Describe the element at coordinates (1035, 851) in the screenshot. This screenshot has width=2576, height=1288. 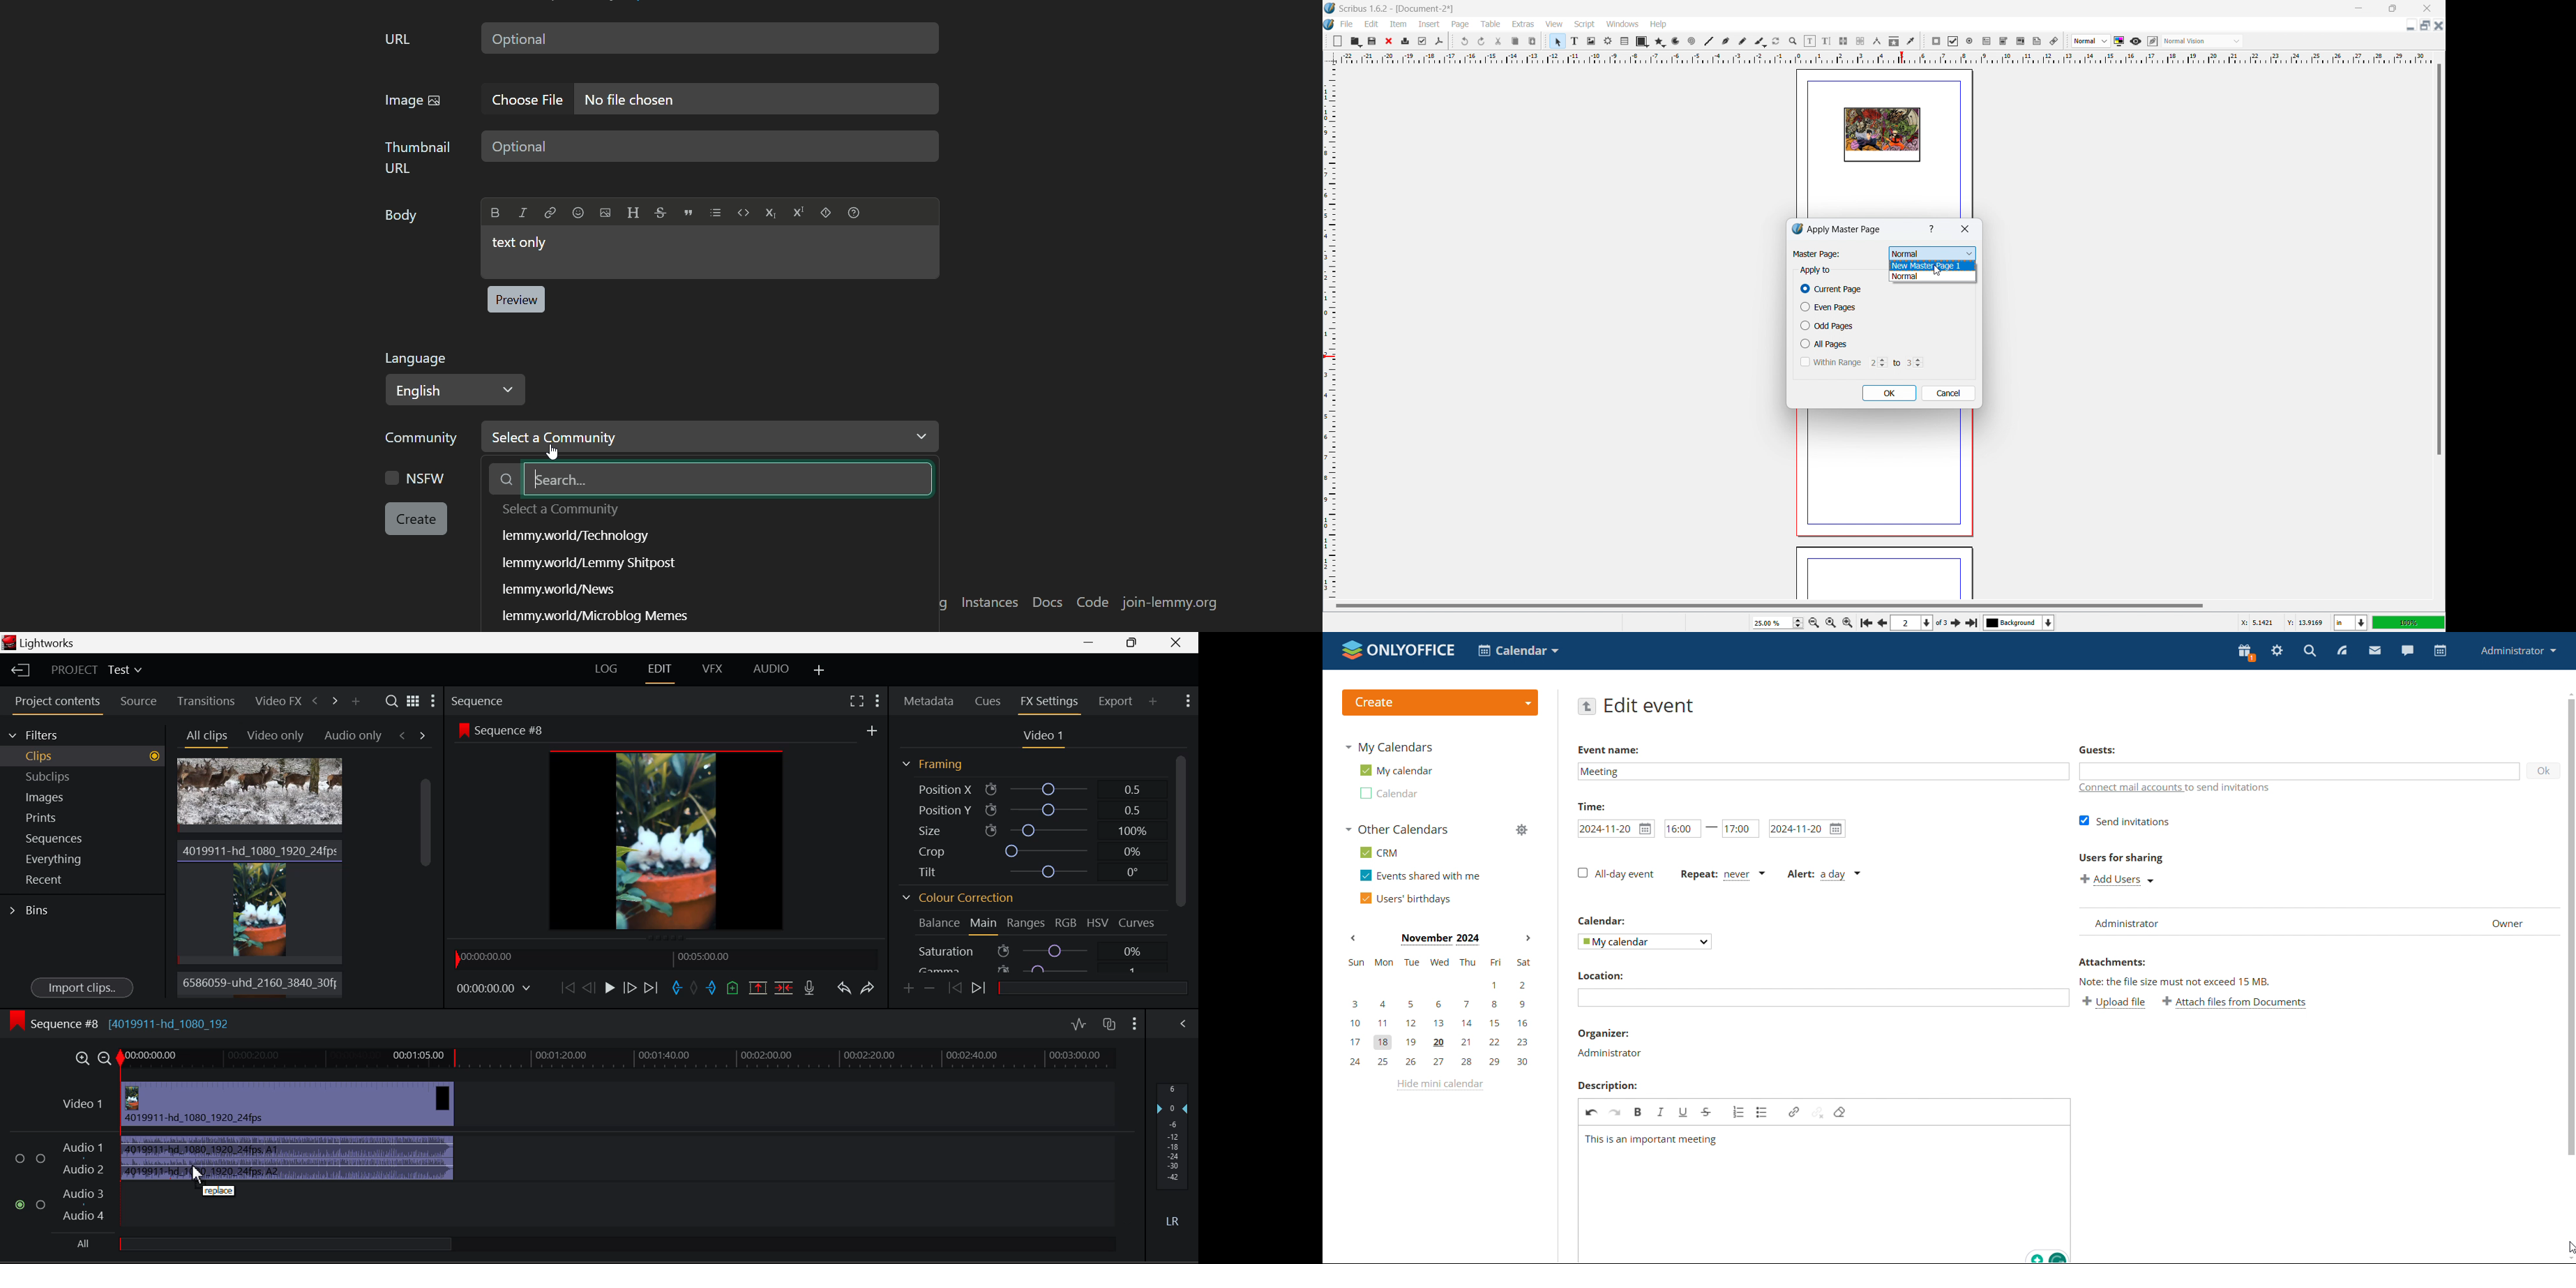
I see `Crop` at that location.